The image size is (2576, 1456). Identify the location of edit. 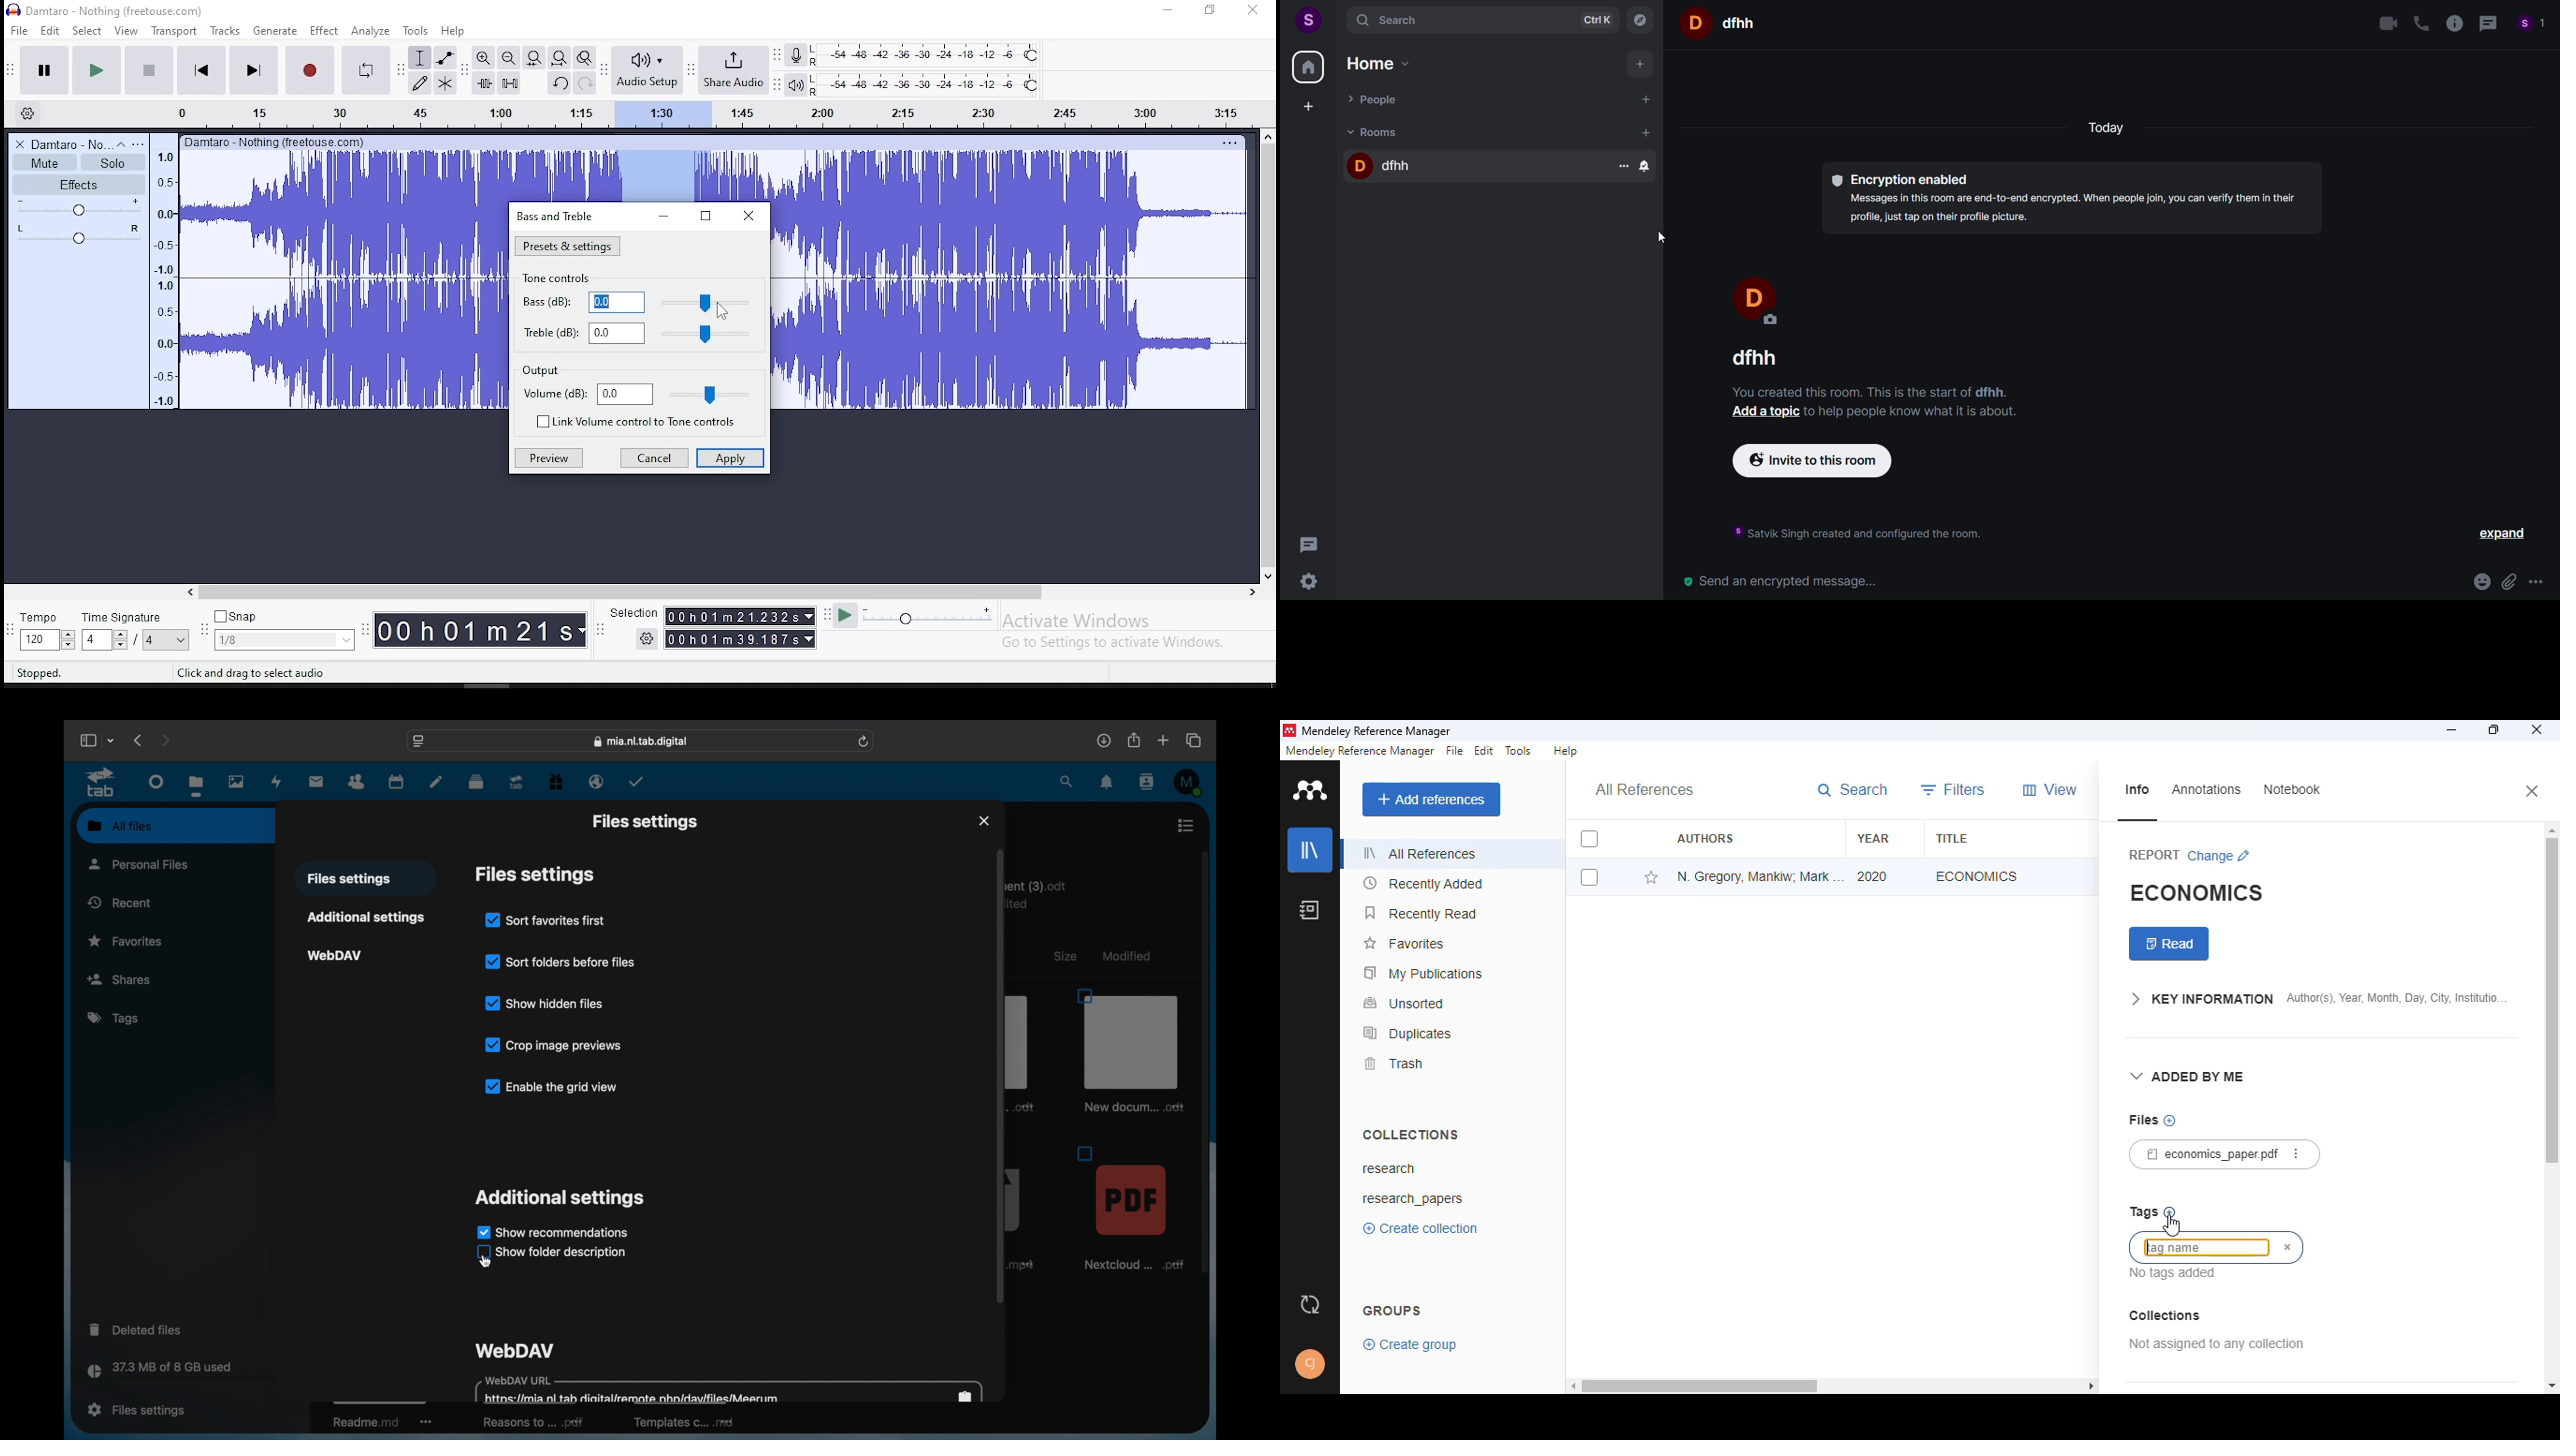
(1485, 750).